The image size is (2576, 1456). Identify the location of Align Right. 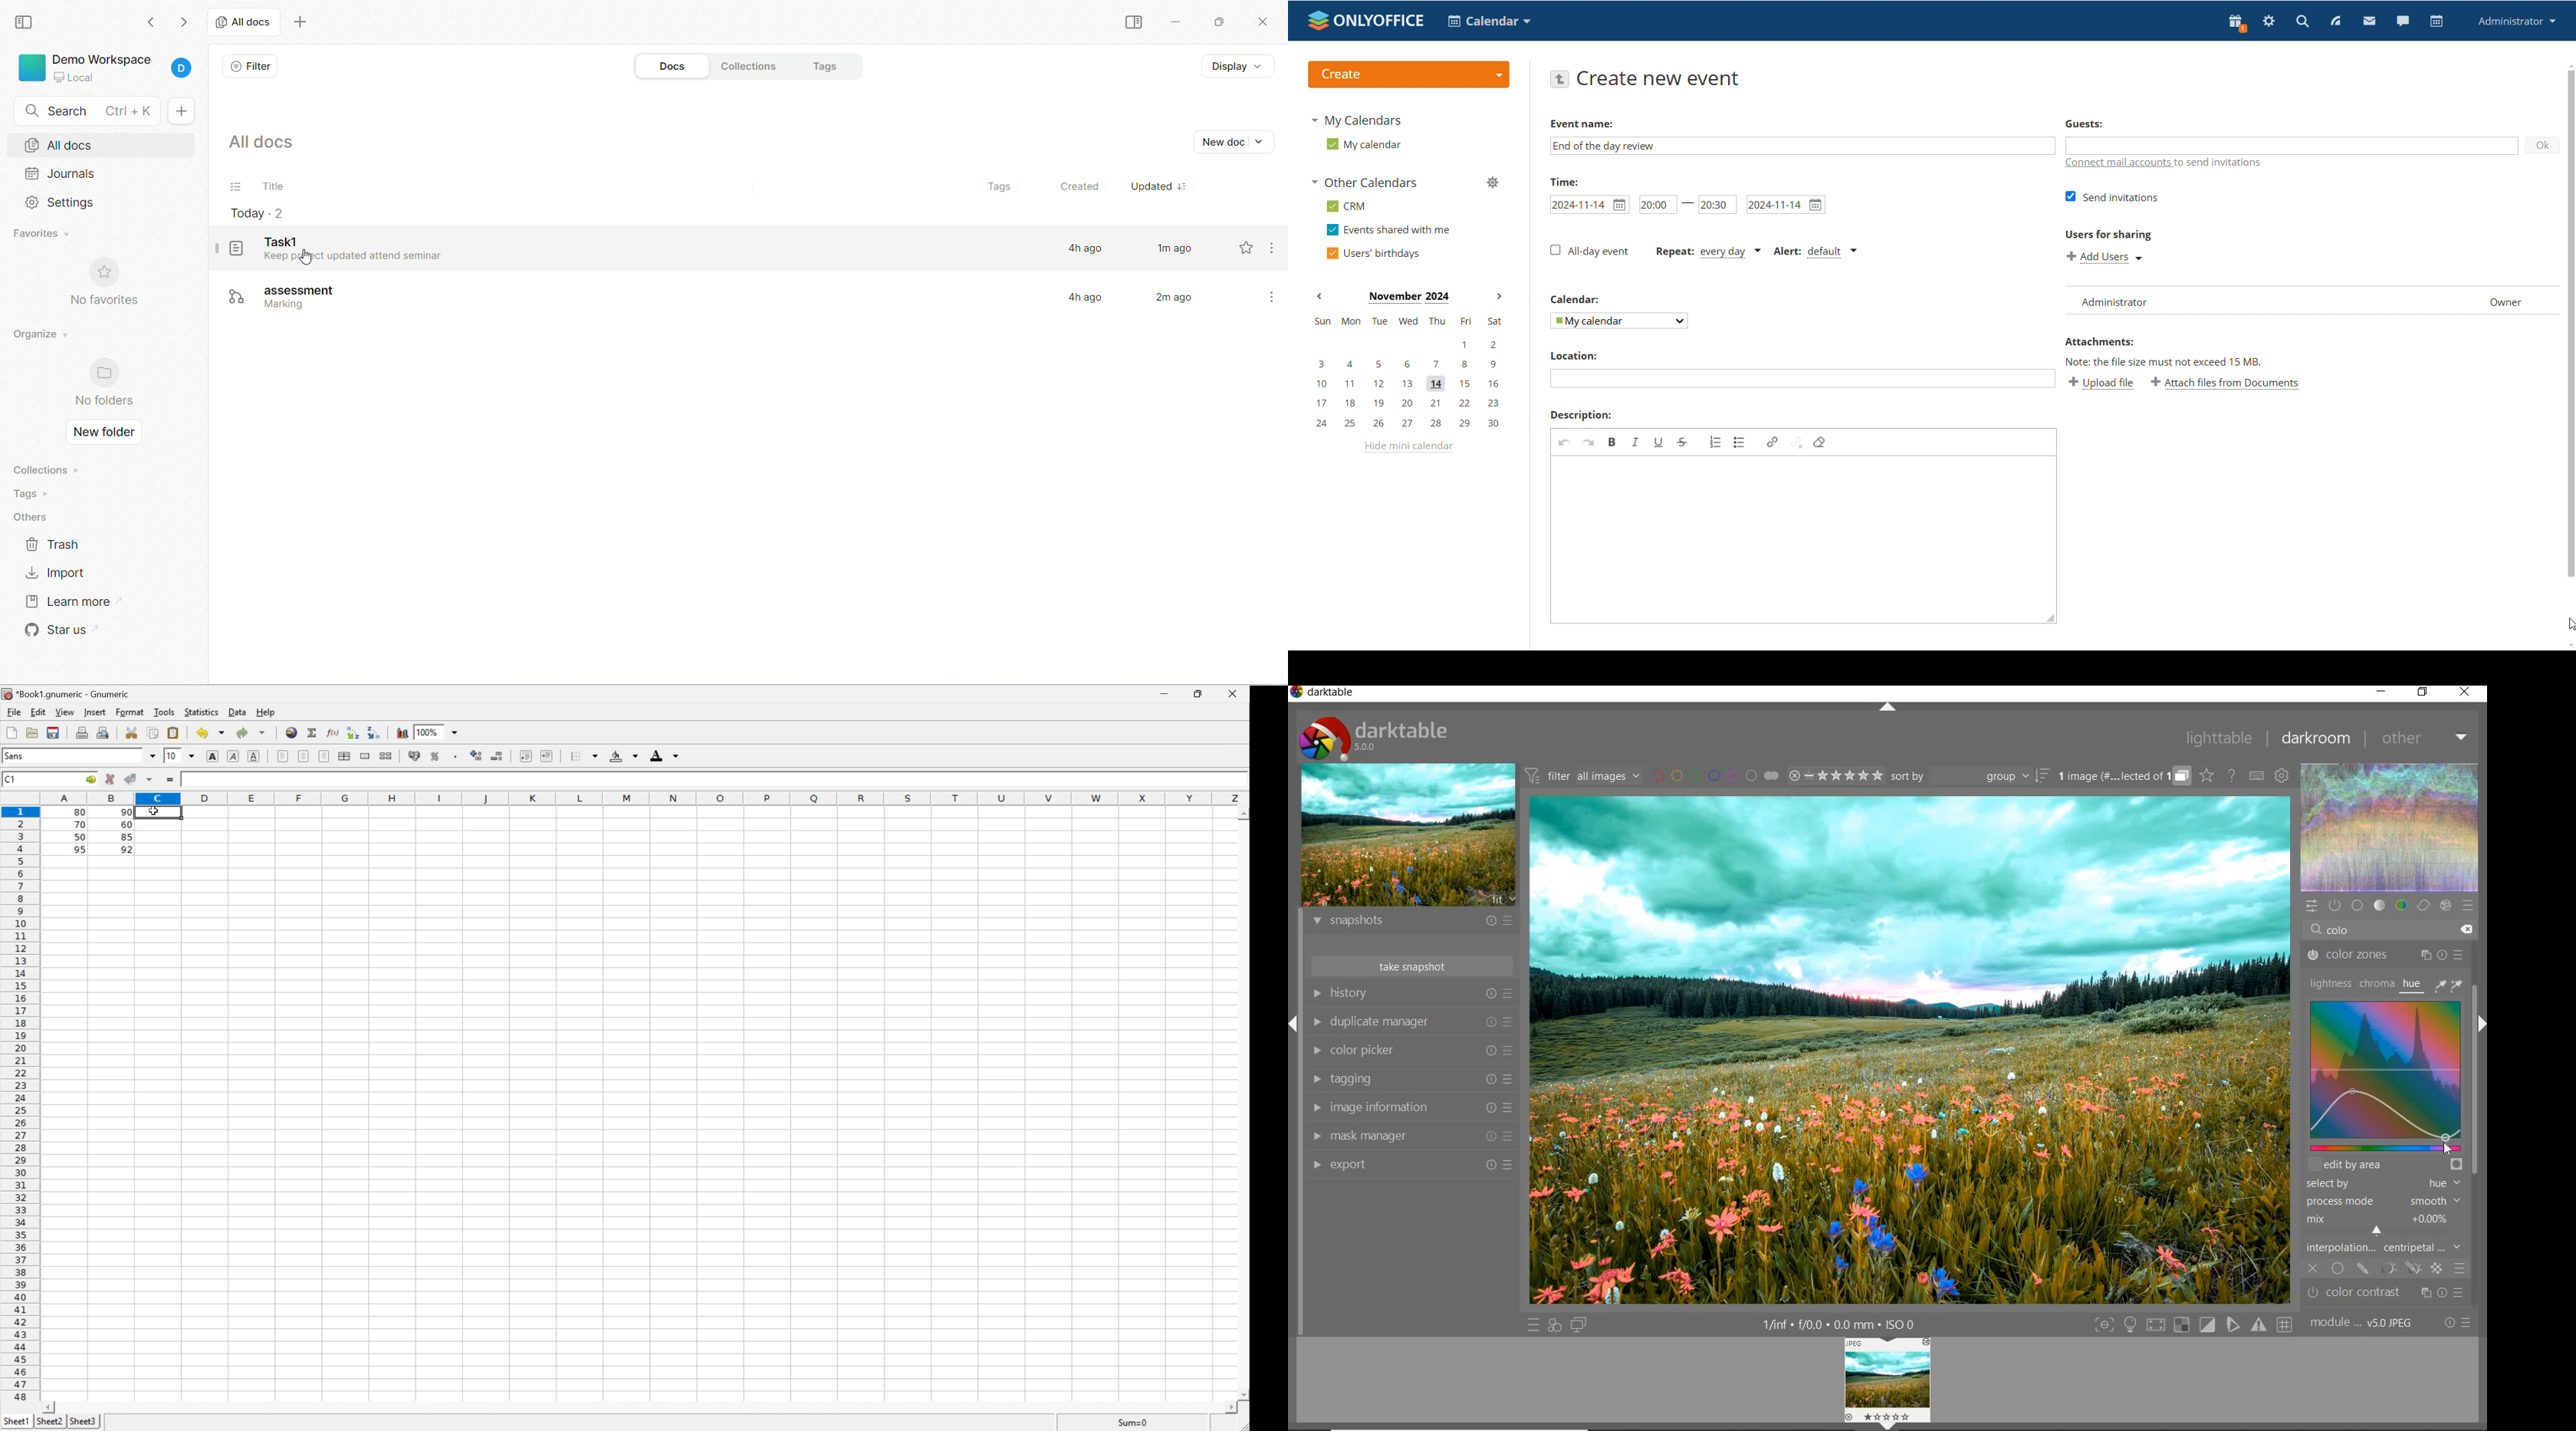
(282, 756).